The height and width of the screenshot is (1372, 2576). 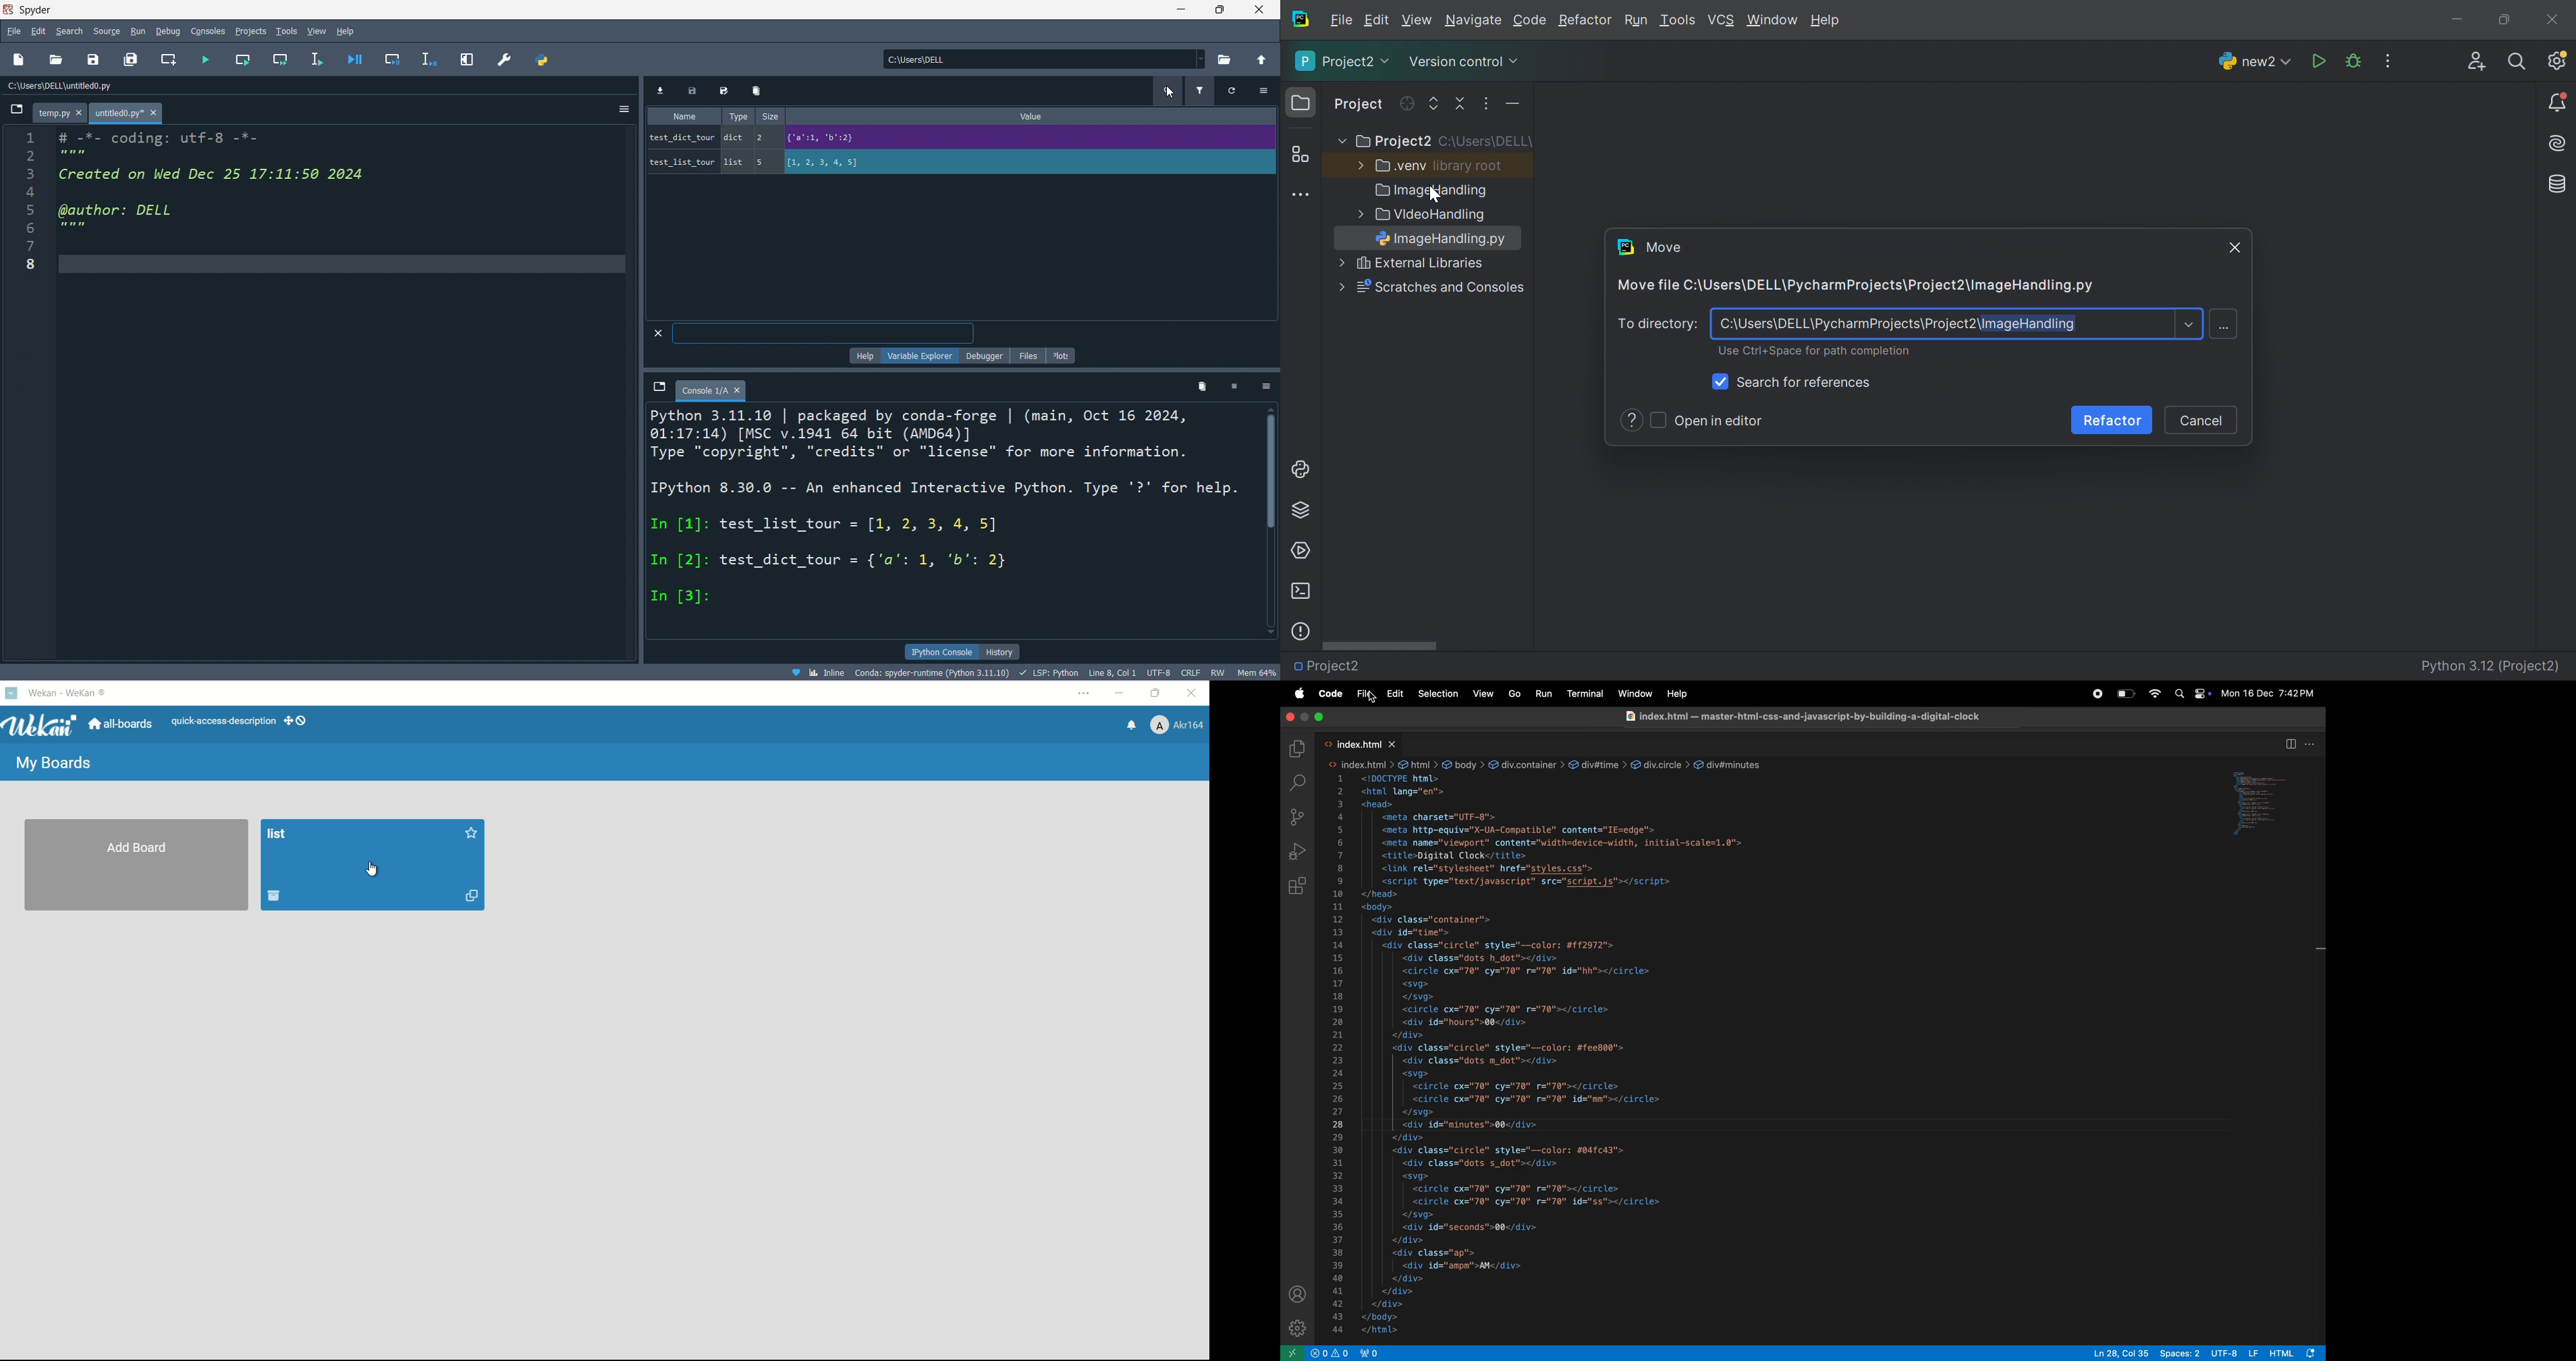 What do you see at coordinates (56, 113) in the screenshot?
I see `tab` at bounding box center [56, 113].